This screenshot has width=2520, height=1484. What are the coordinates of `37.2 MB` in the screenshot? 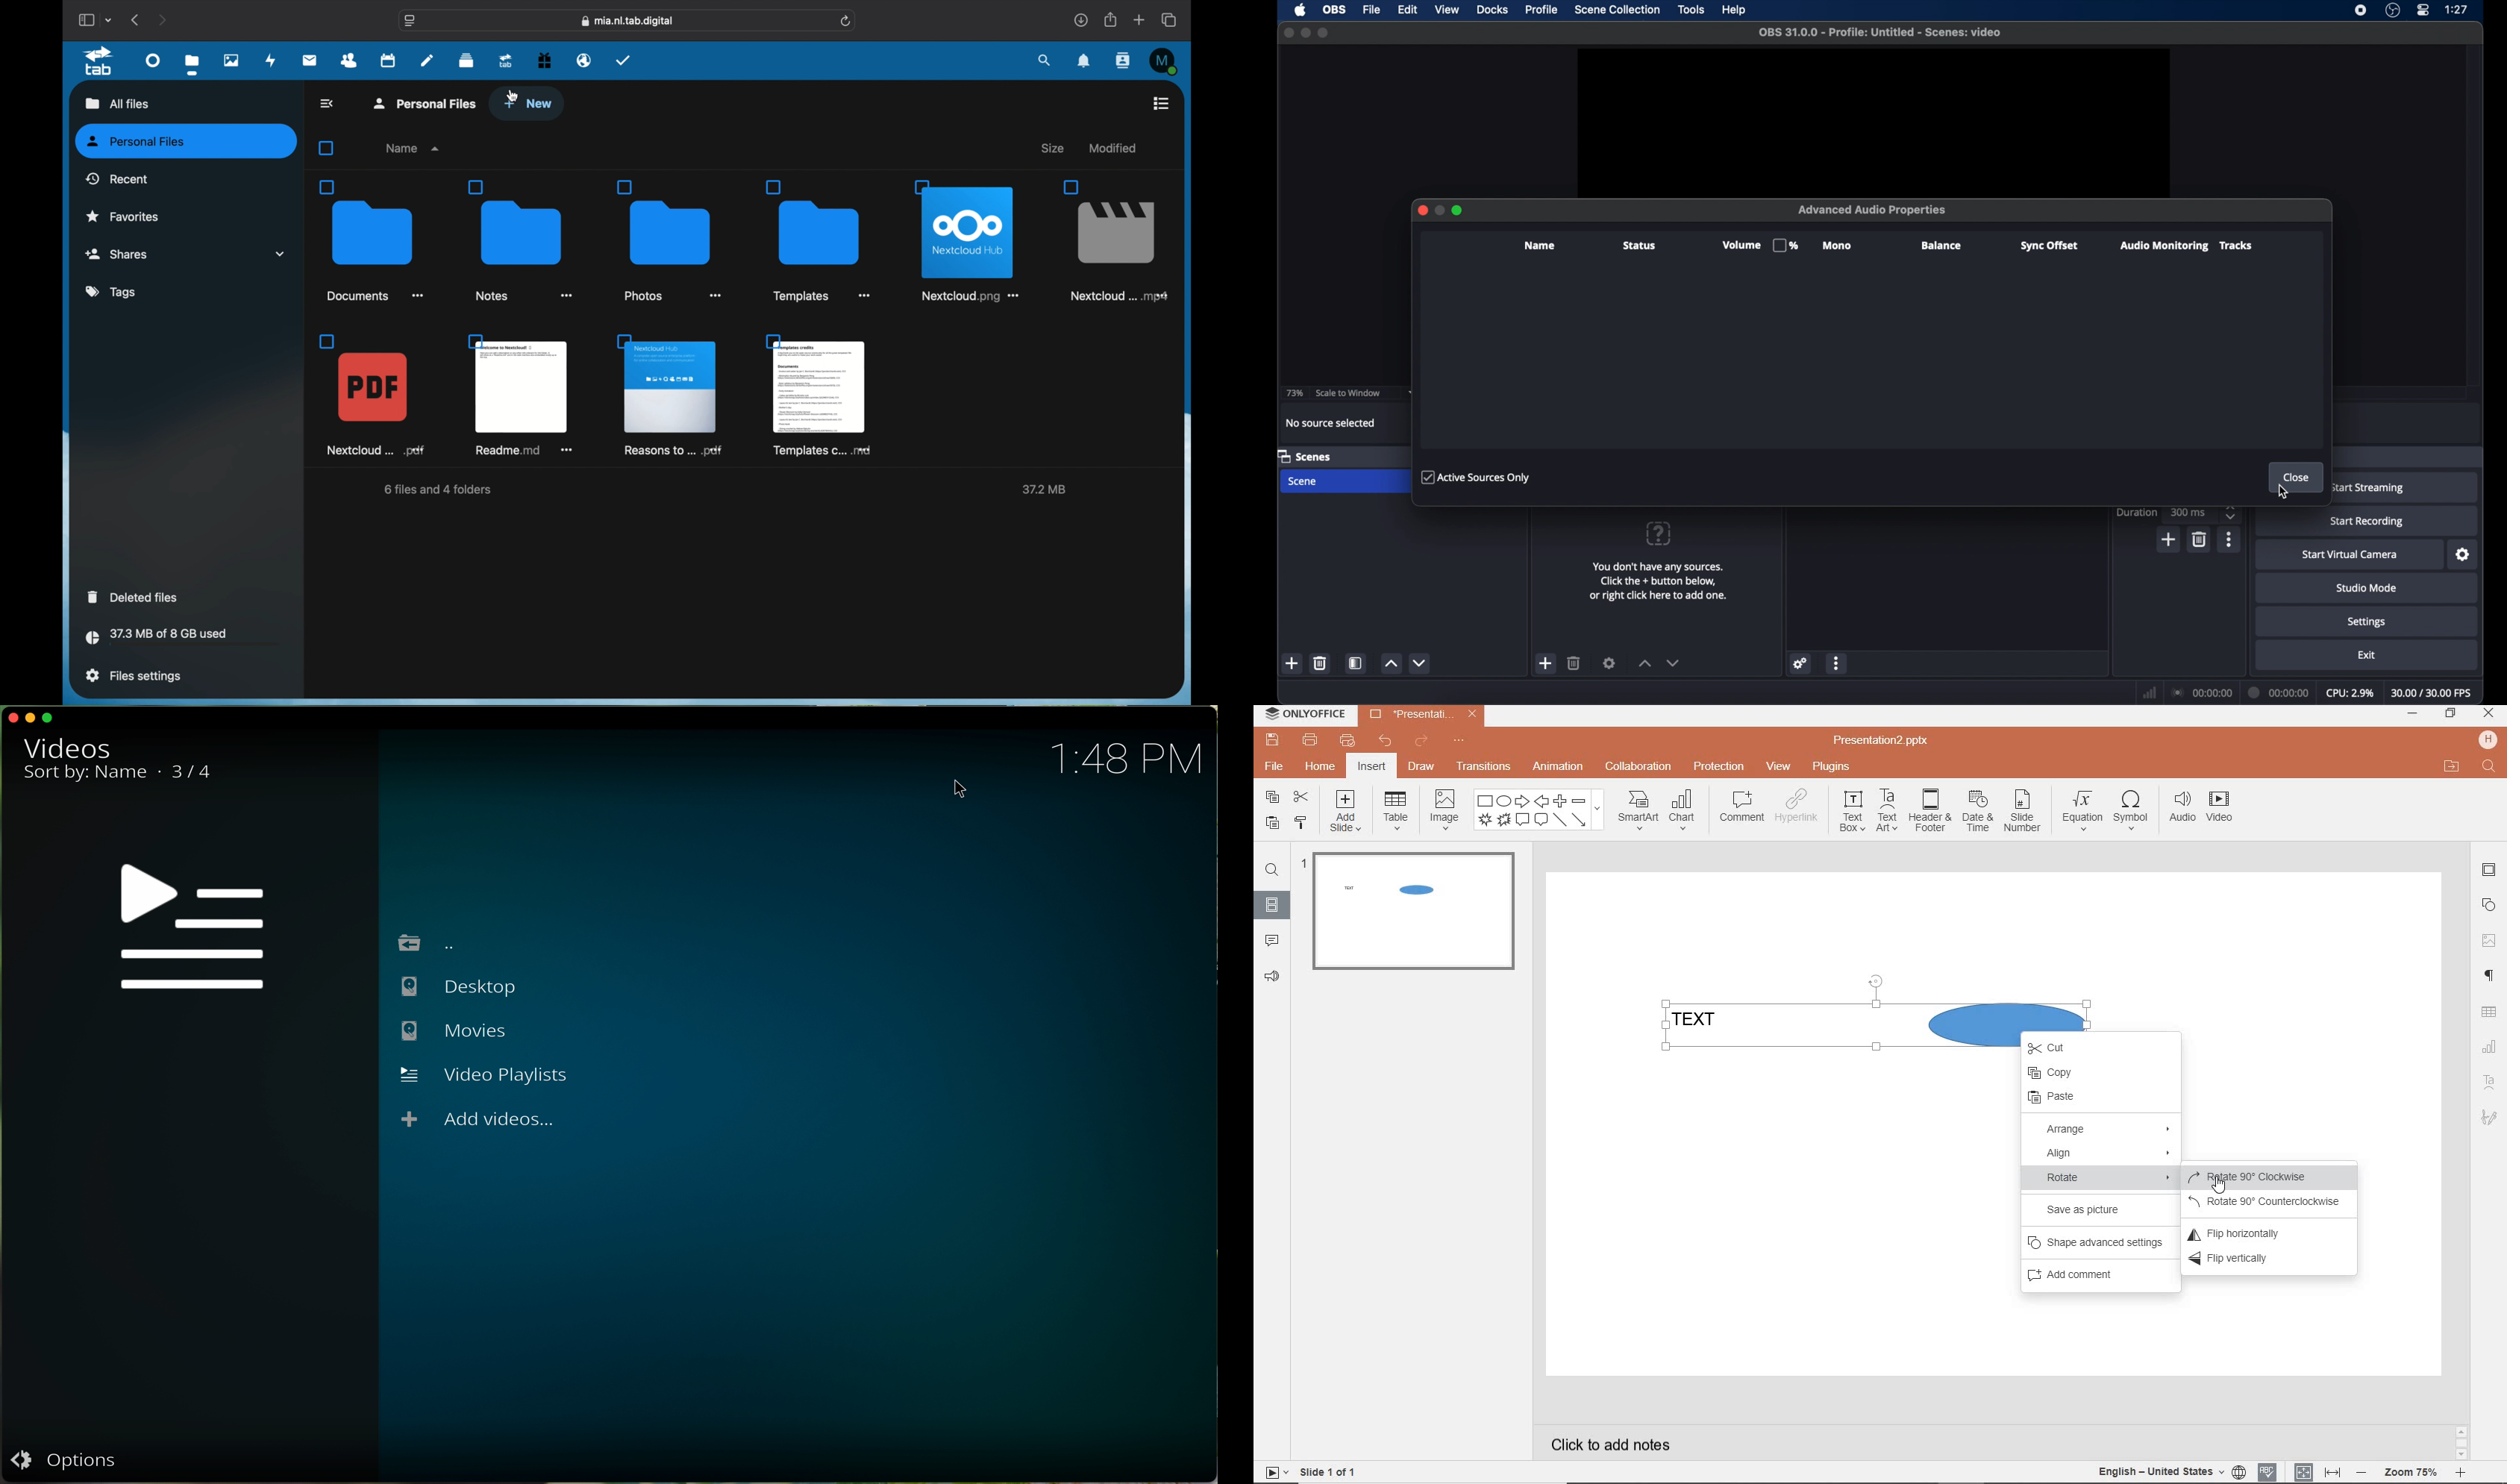 It's located at (1042, 490).